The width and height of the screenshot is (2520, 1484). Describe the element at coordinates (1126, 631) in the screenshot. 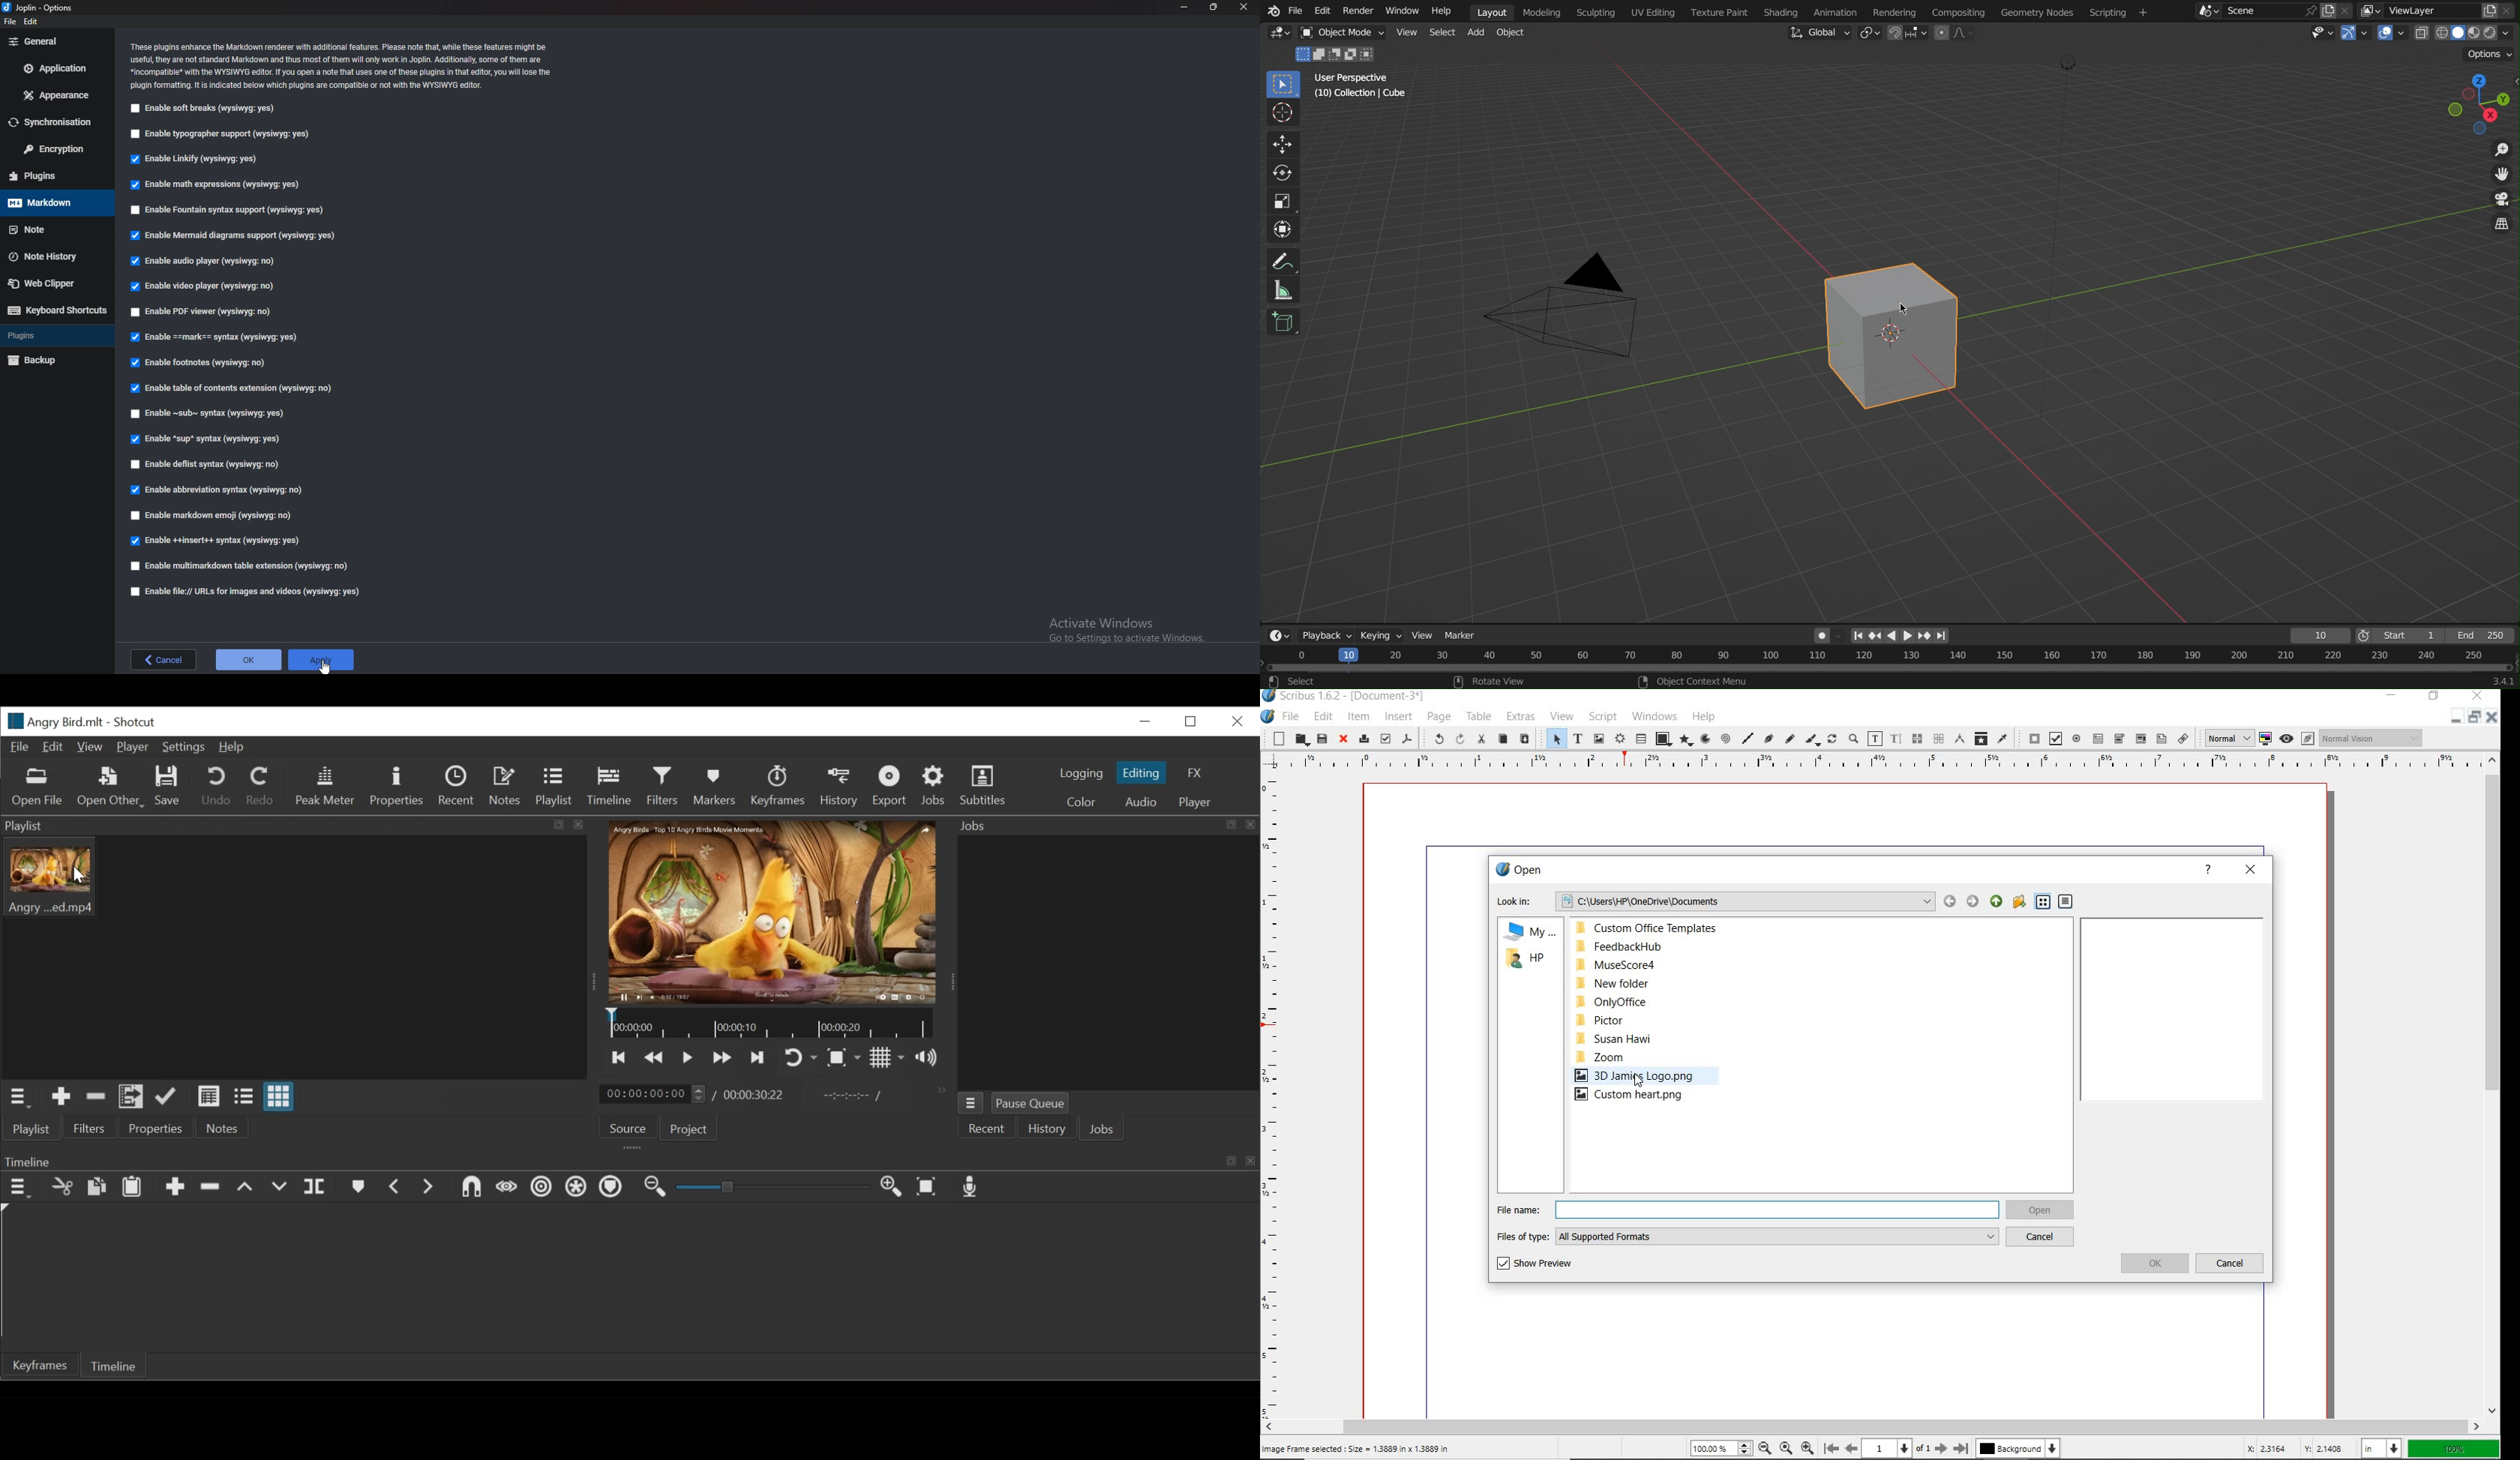

I see `Activate Windows
Go to Settings to activate Windows.` at that location.